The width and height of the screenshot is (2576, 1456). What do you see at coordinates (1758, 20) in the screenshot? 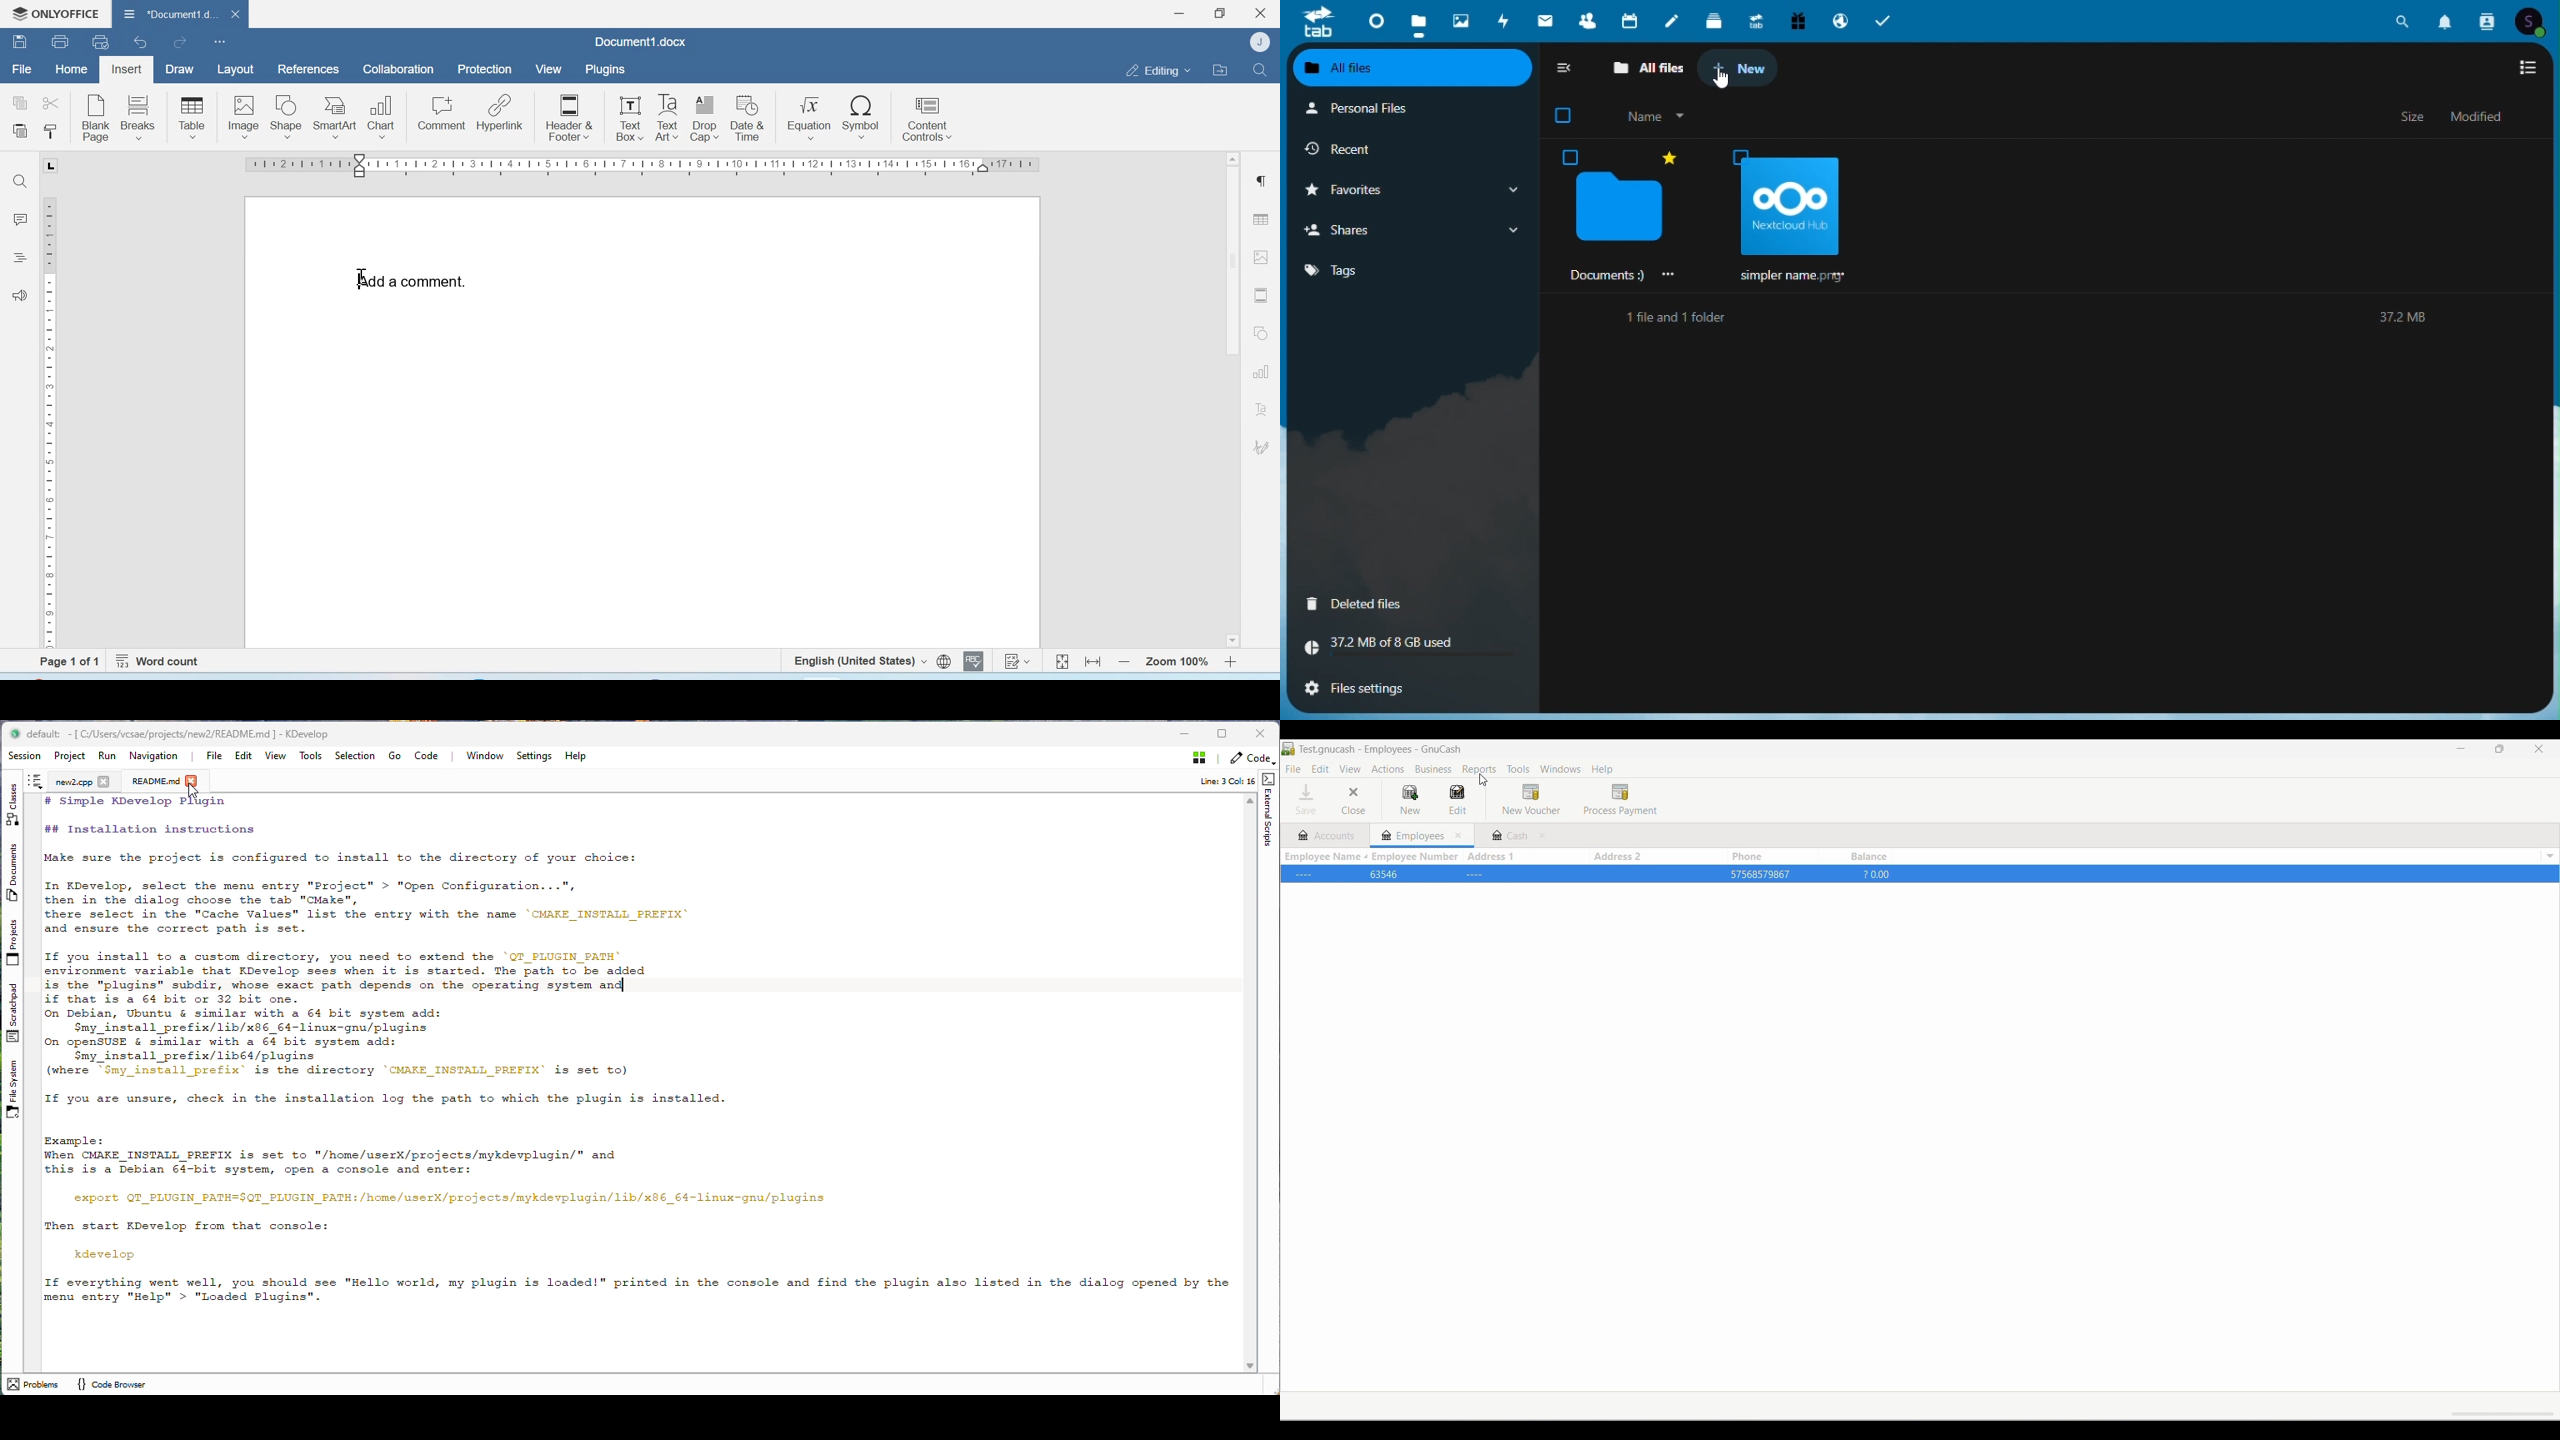
I see `Upgrade` at bounding box center [1758, 20].